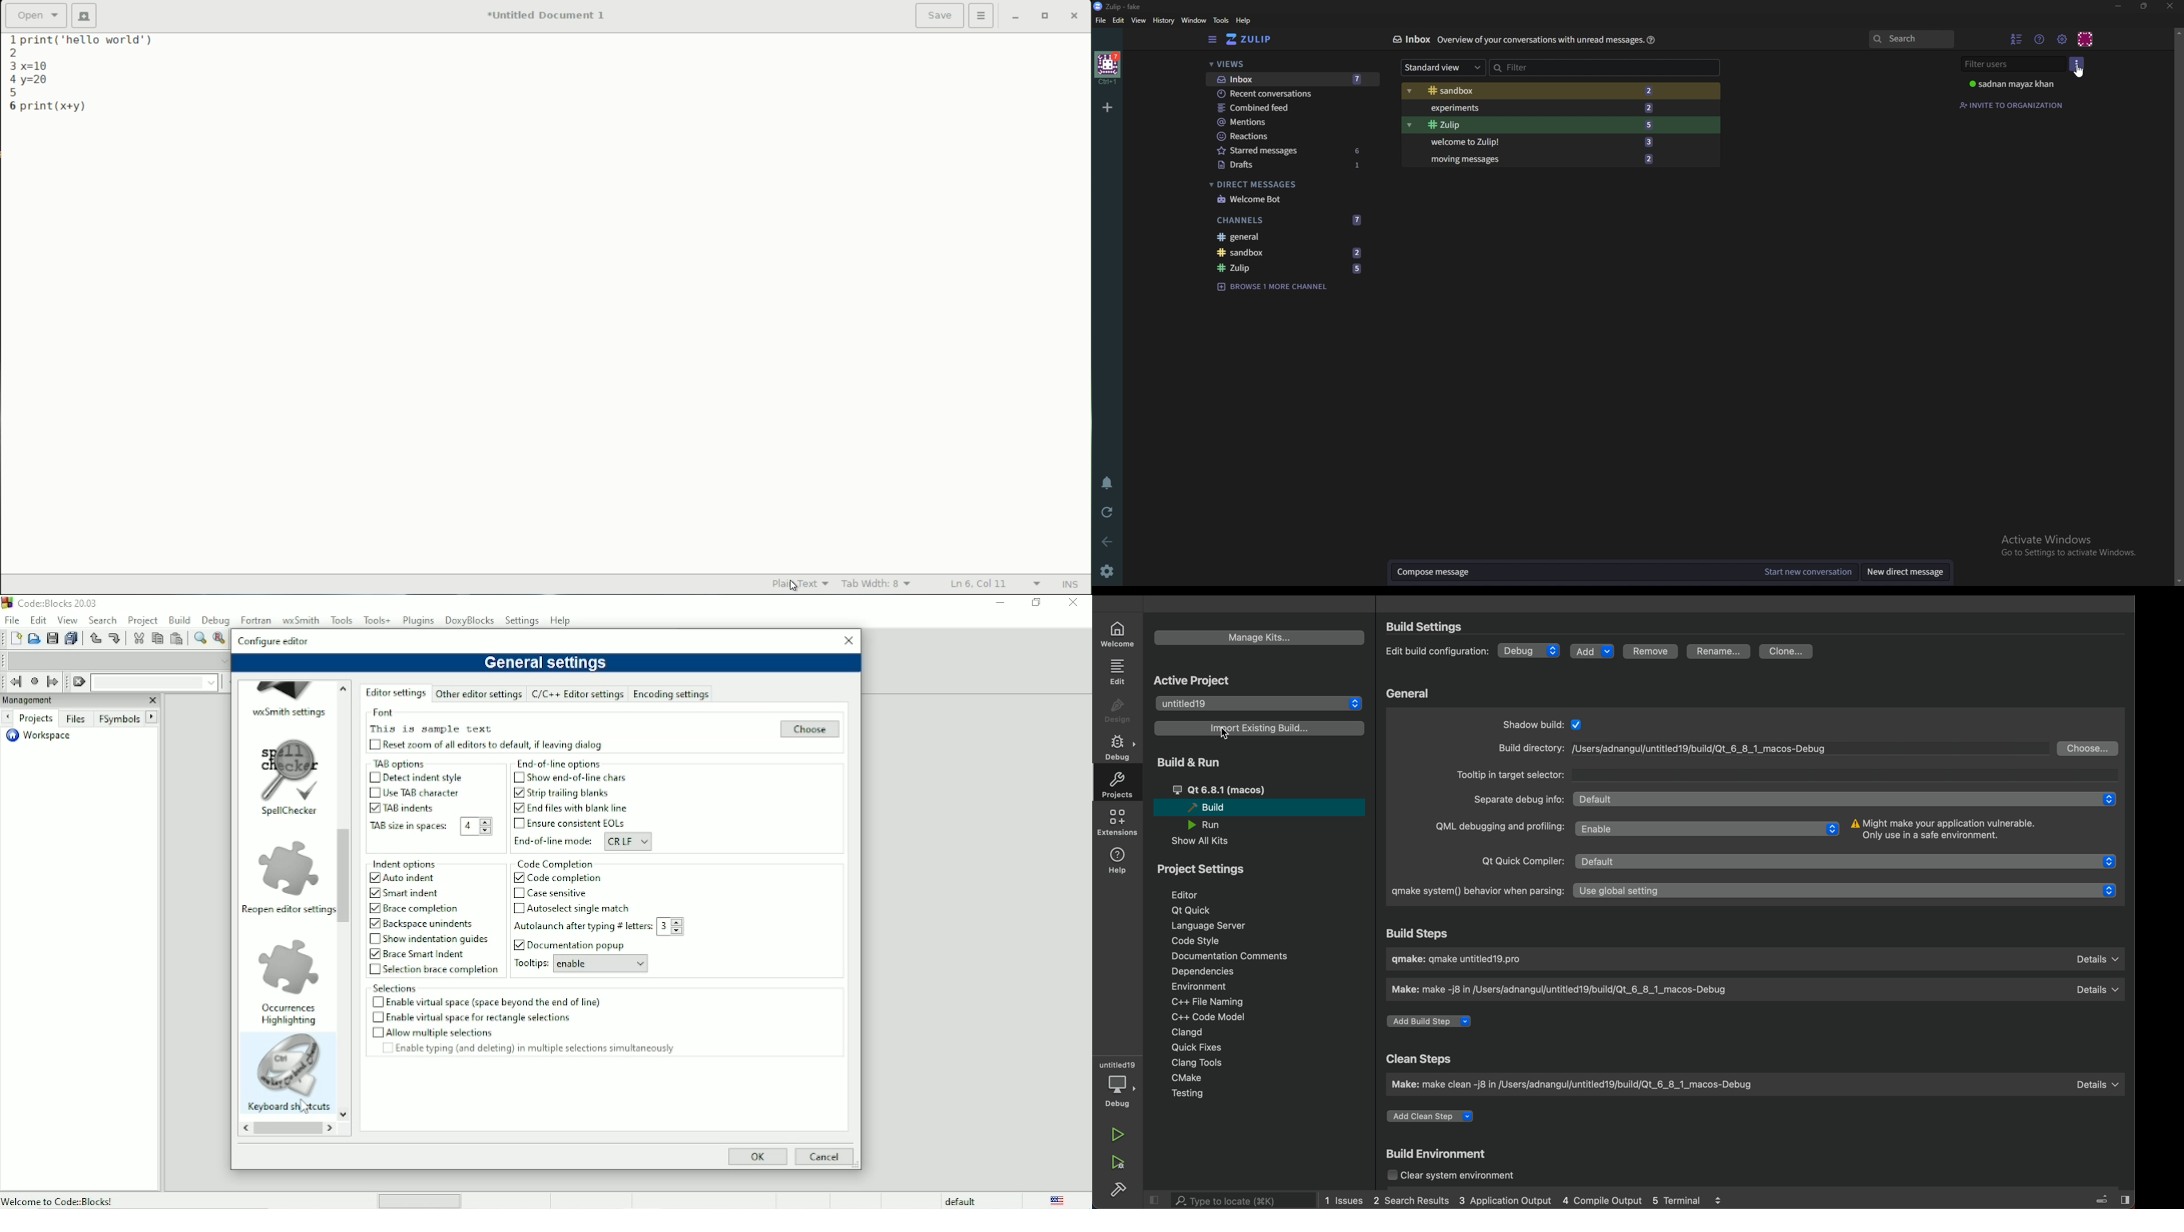 This screenshot has height=1232, width=2184. What do you see at coordinates (1073, 603) in the screenshot?
I see `Close` at bounding box center [1073, 603].